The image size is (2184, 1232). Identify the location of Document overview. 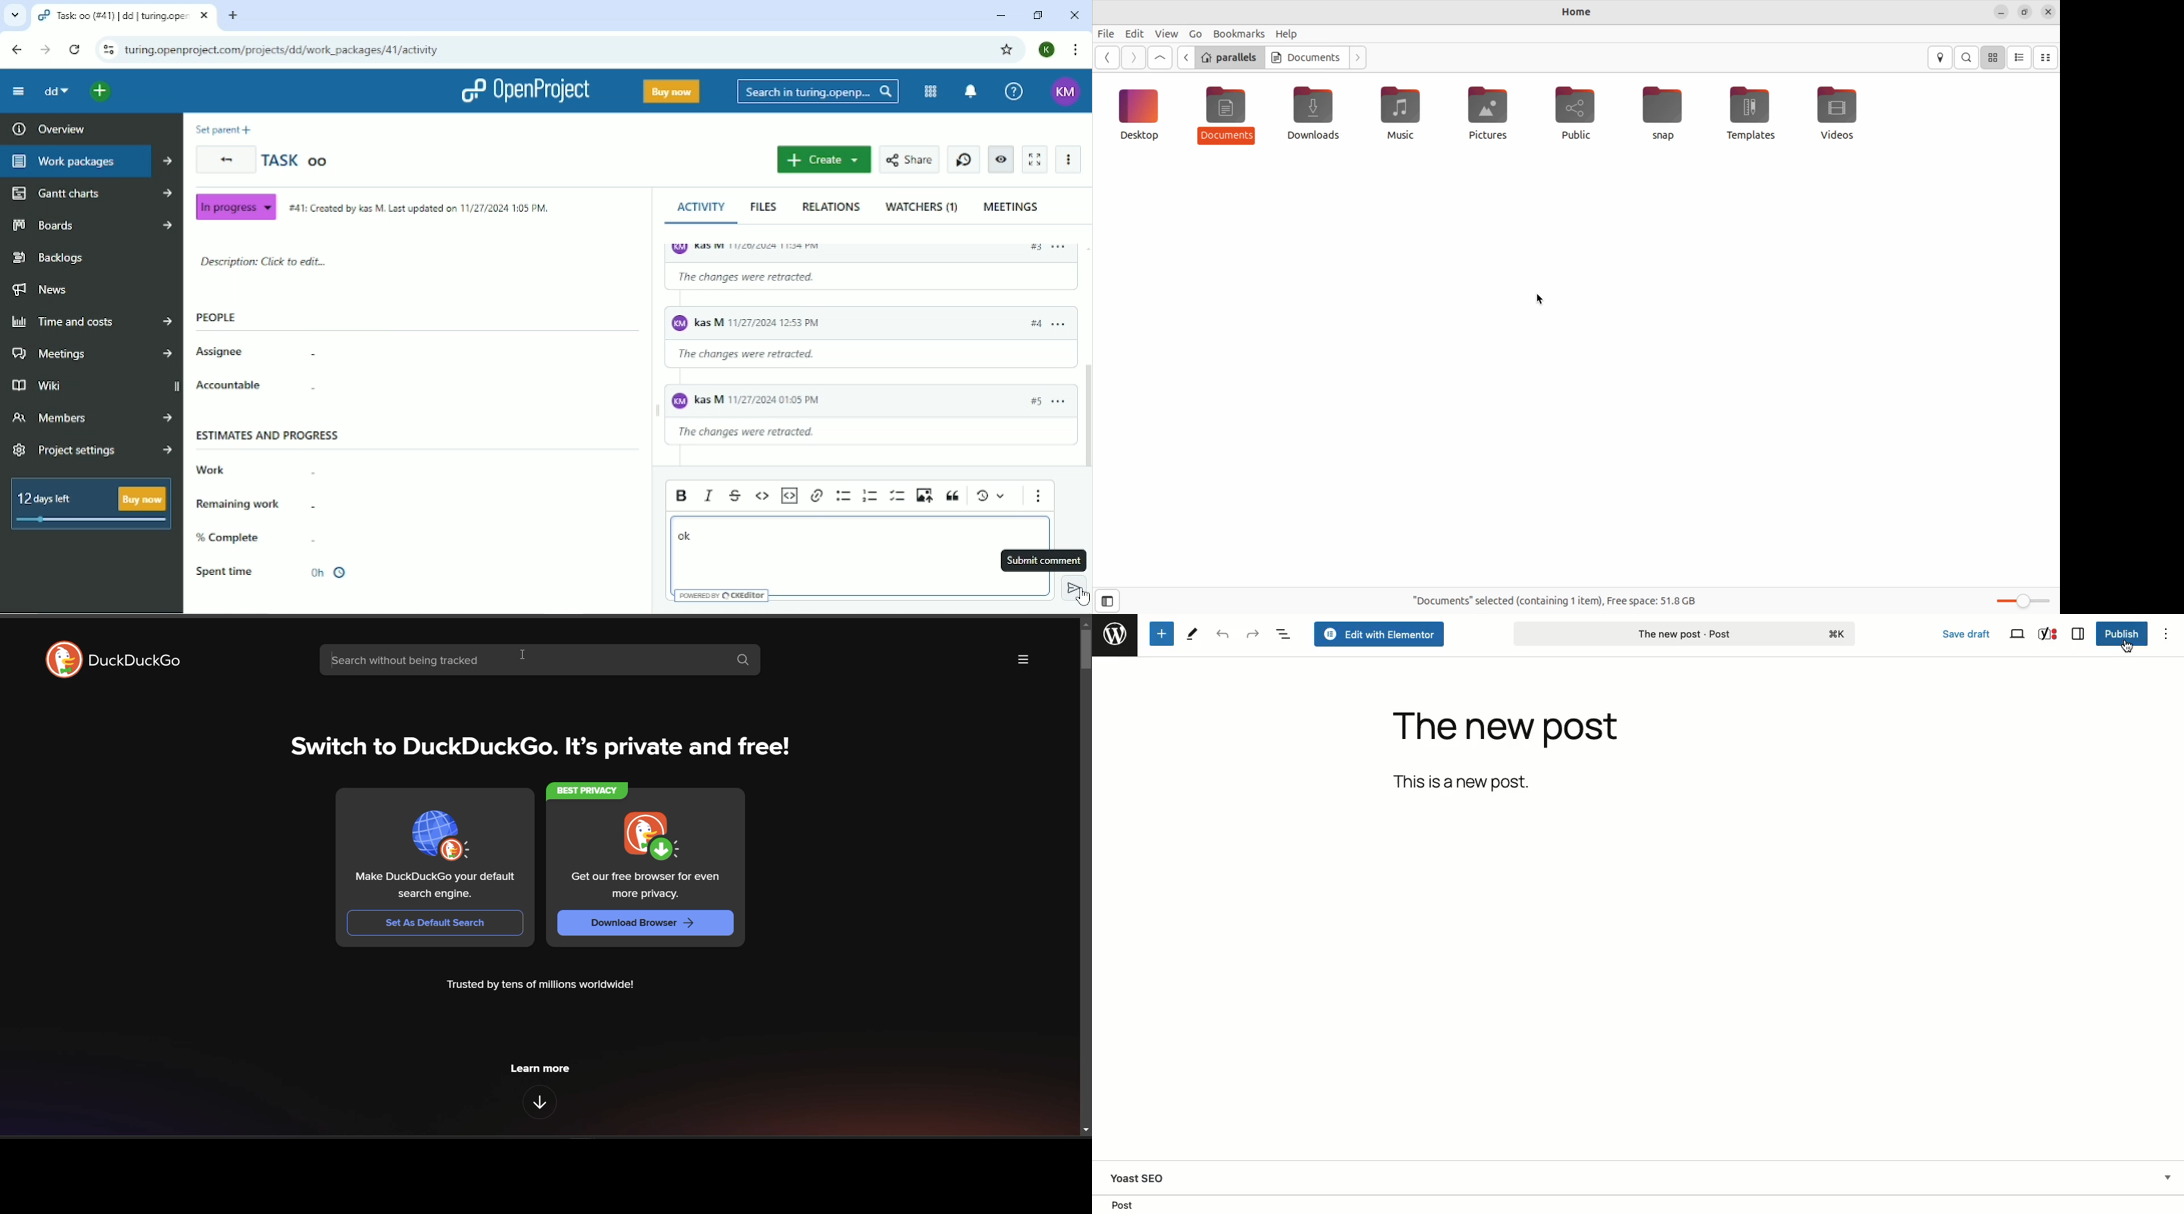
(1285, 634).